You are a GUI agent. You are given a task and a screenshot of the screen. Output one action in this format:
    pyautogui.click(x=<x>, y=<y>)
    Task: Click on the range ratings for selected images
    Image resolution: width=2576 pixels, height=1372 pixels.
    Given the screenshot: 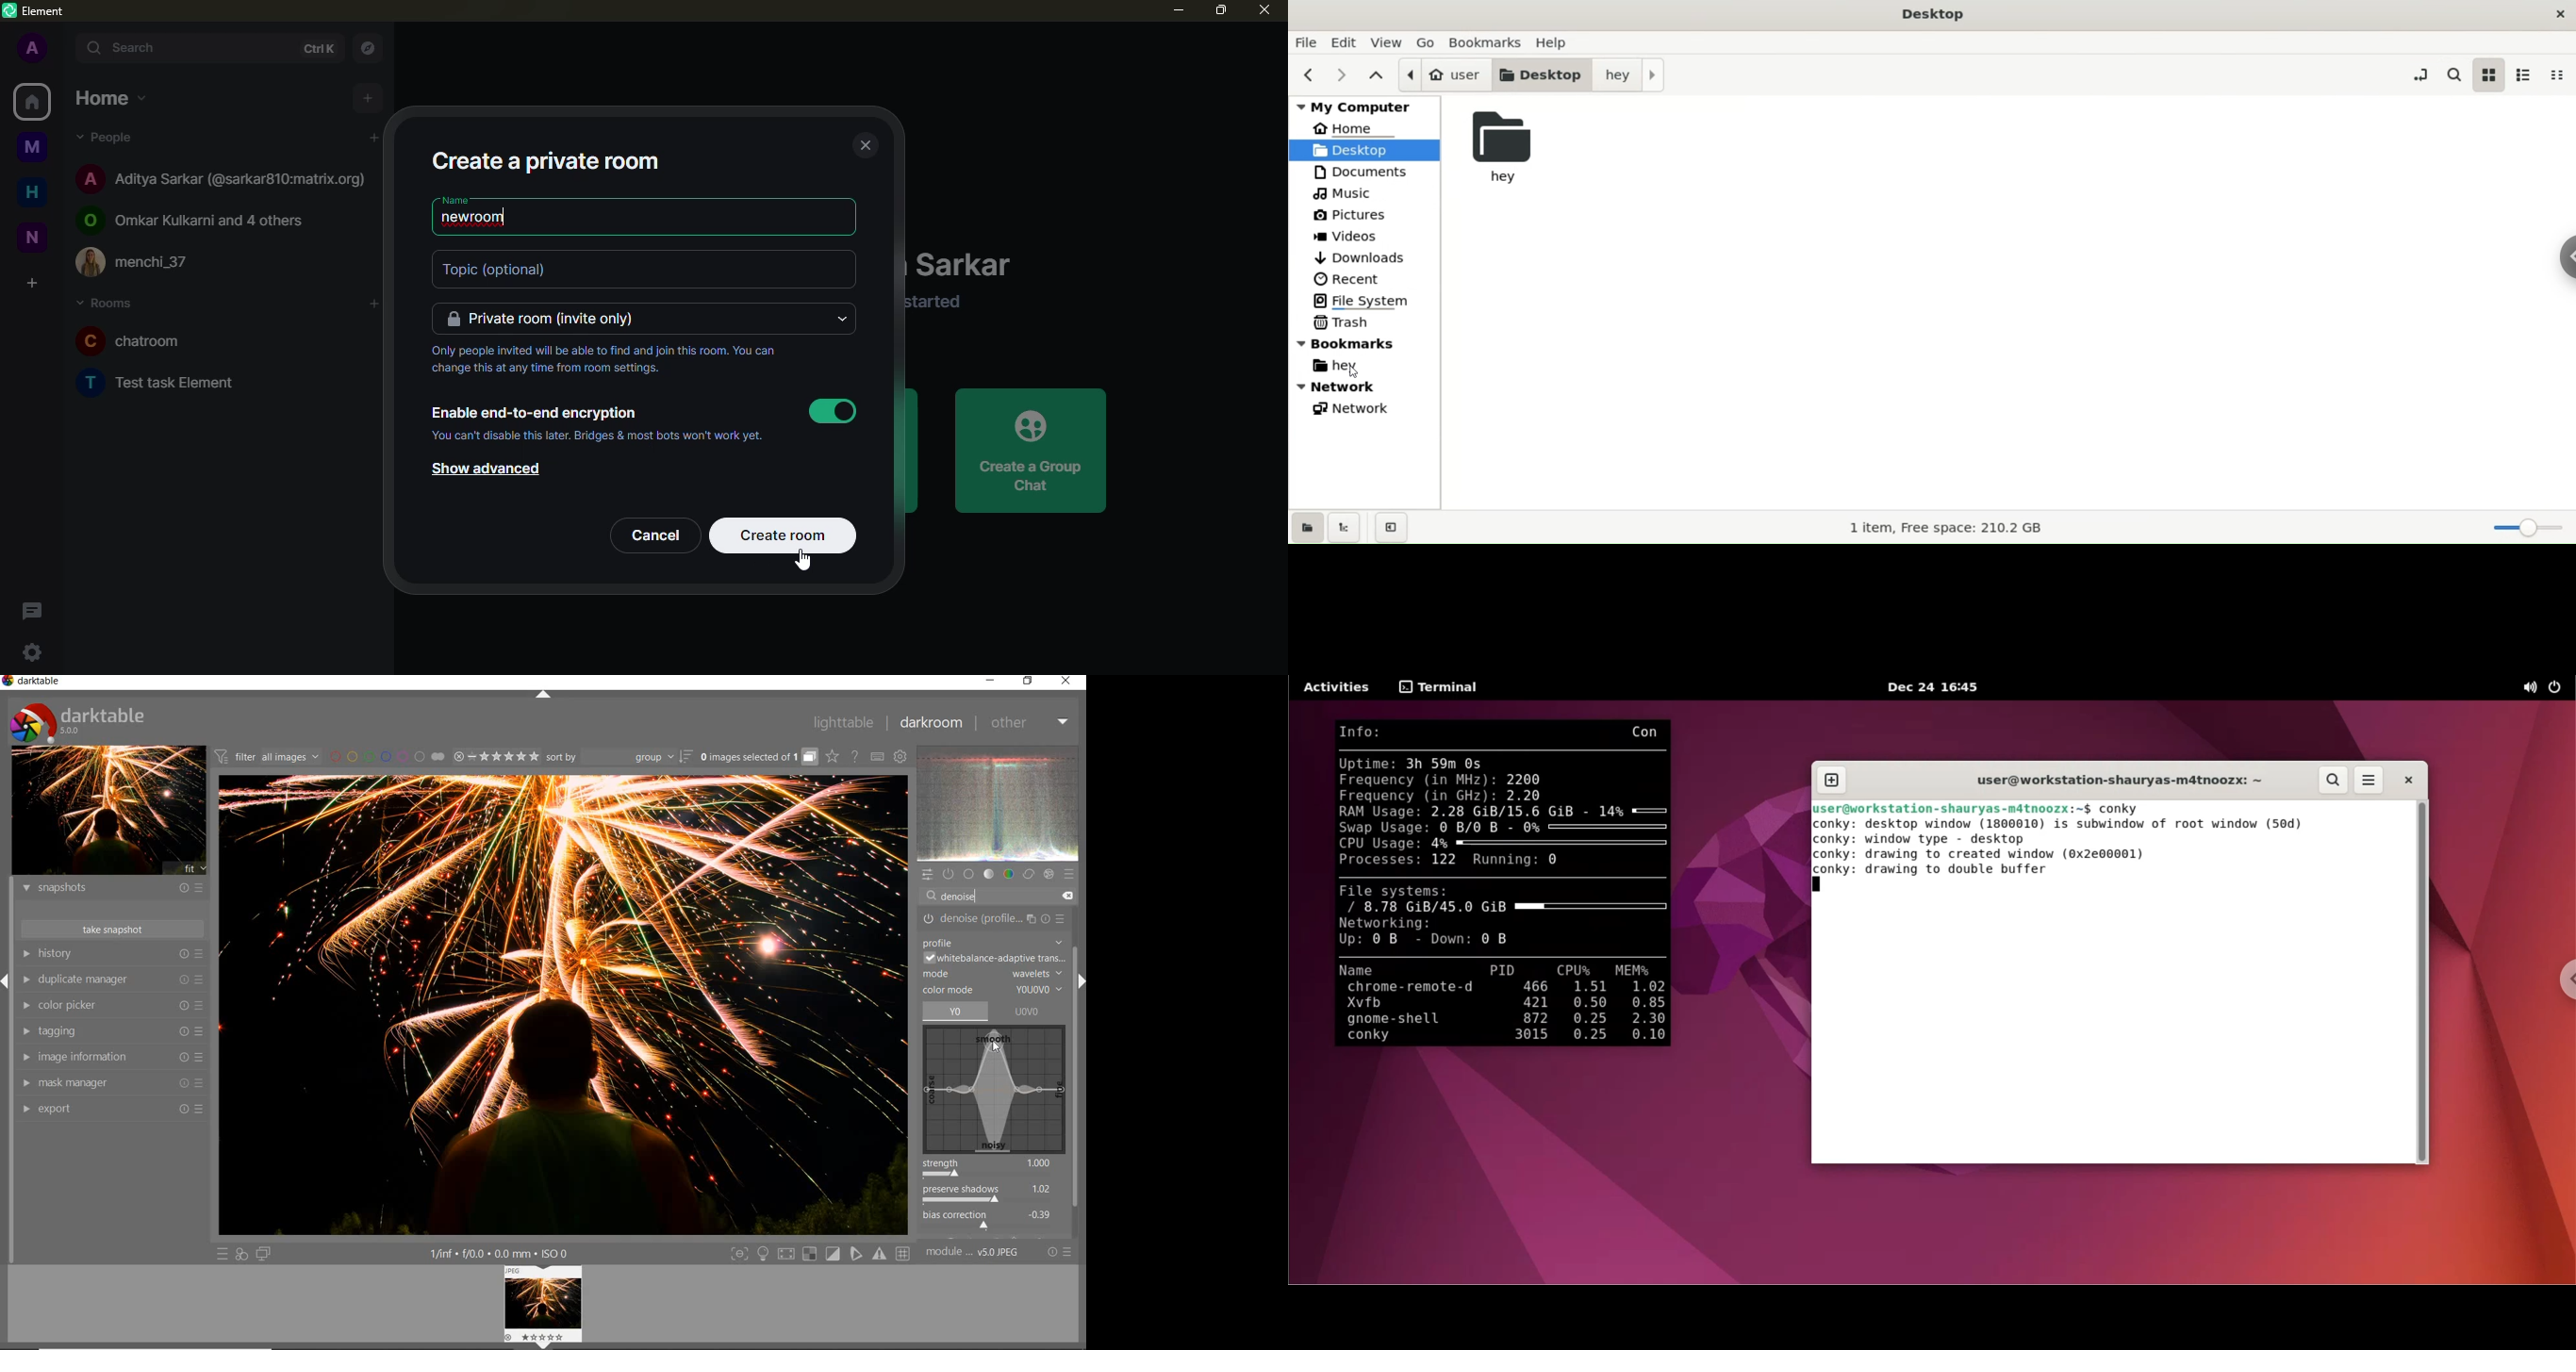 What is the action you would take?
    pyautogui.click(x=495, y=757)
    